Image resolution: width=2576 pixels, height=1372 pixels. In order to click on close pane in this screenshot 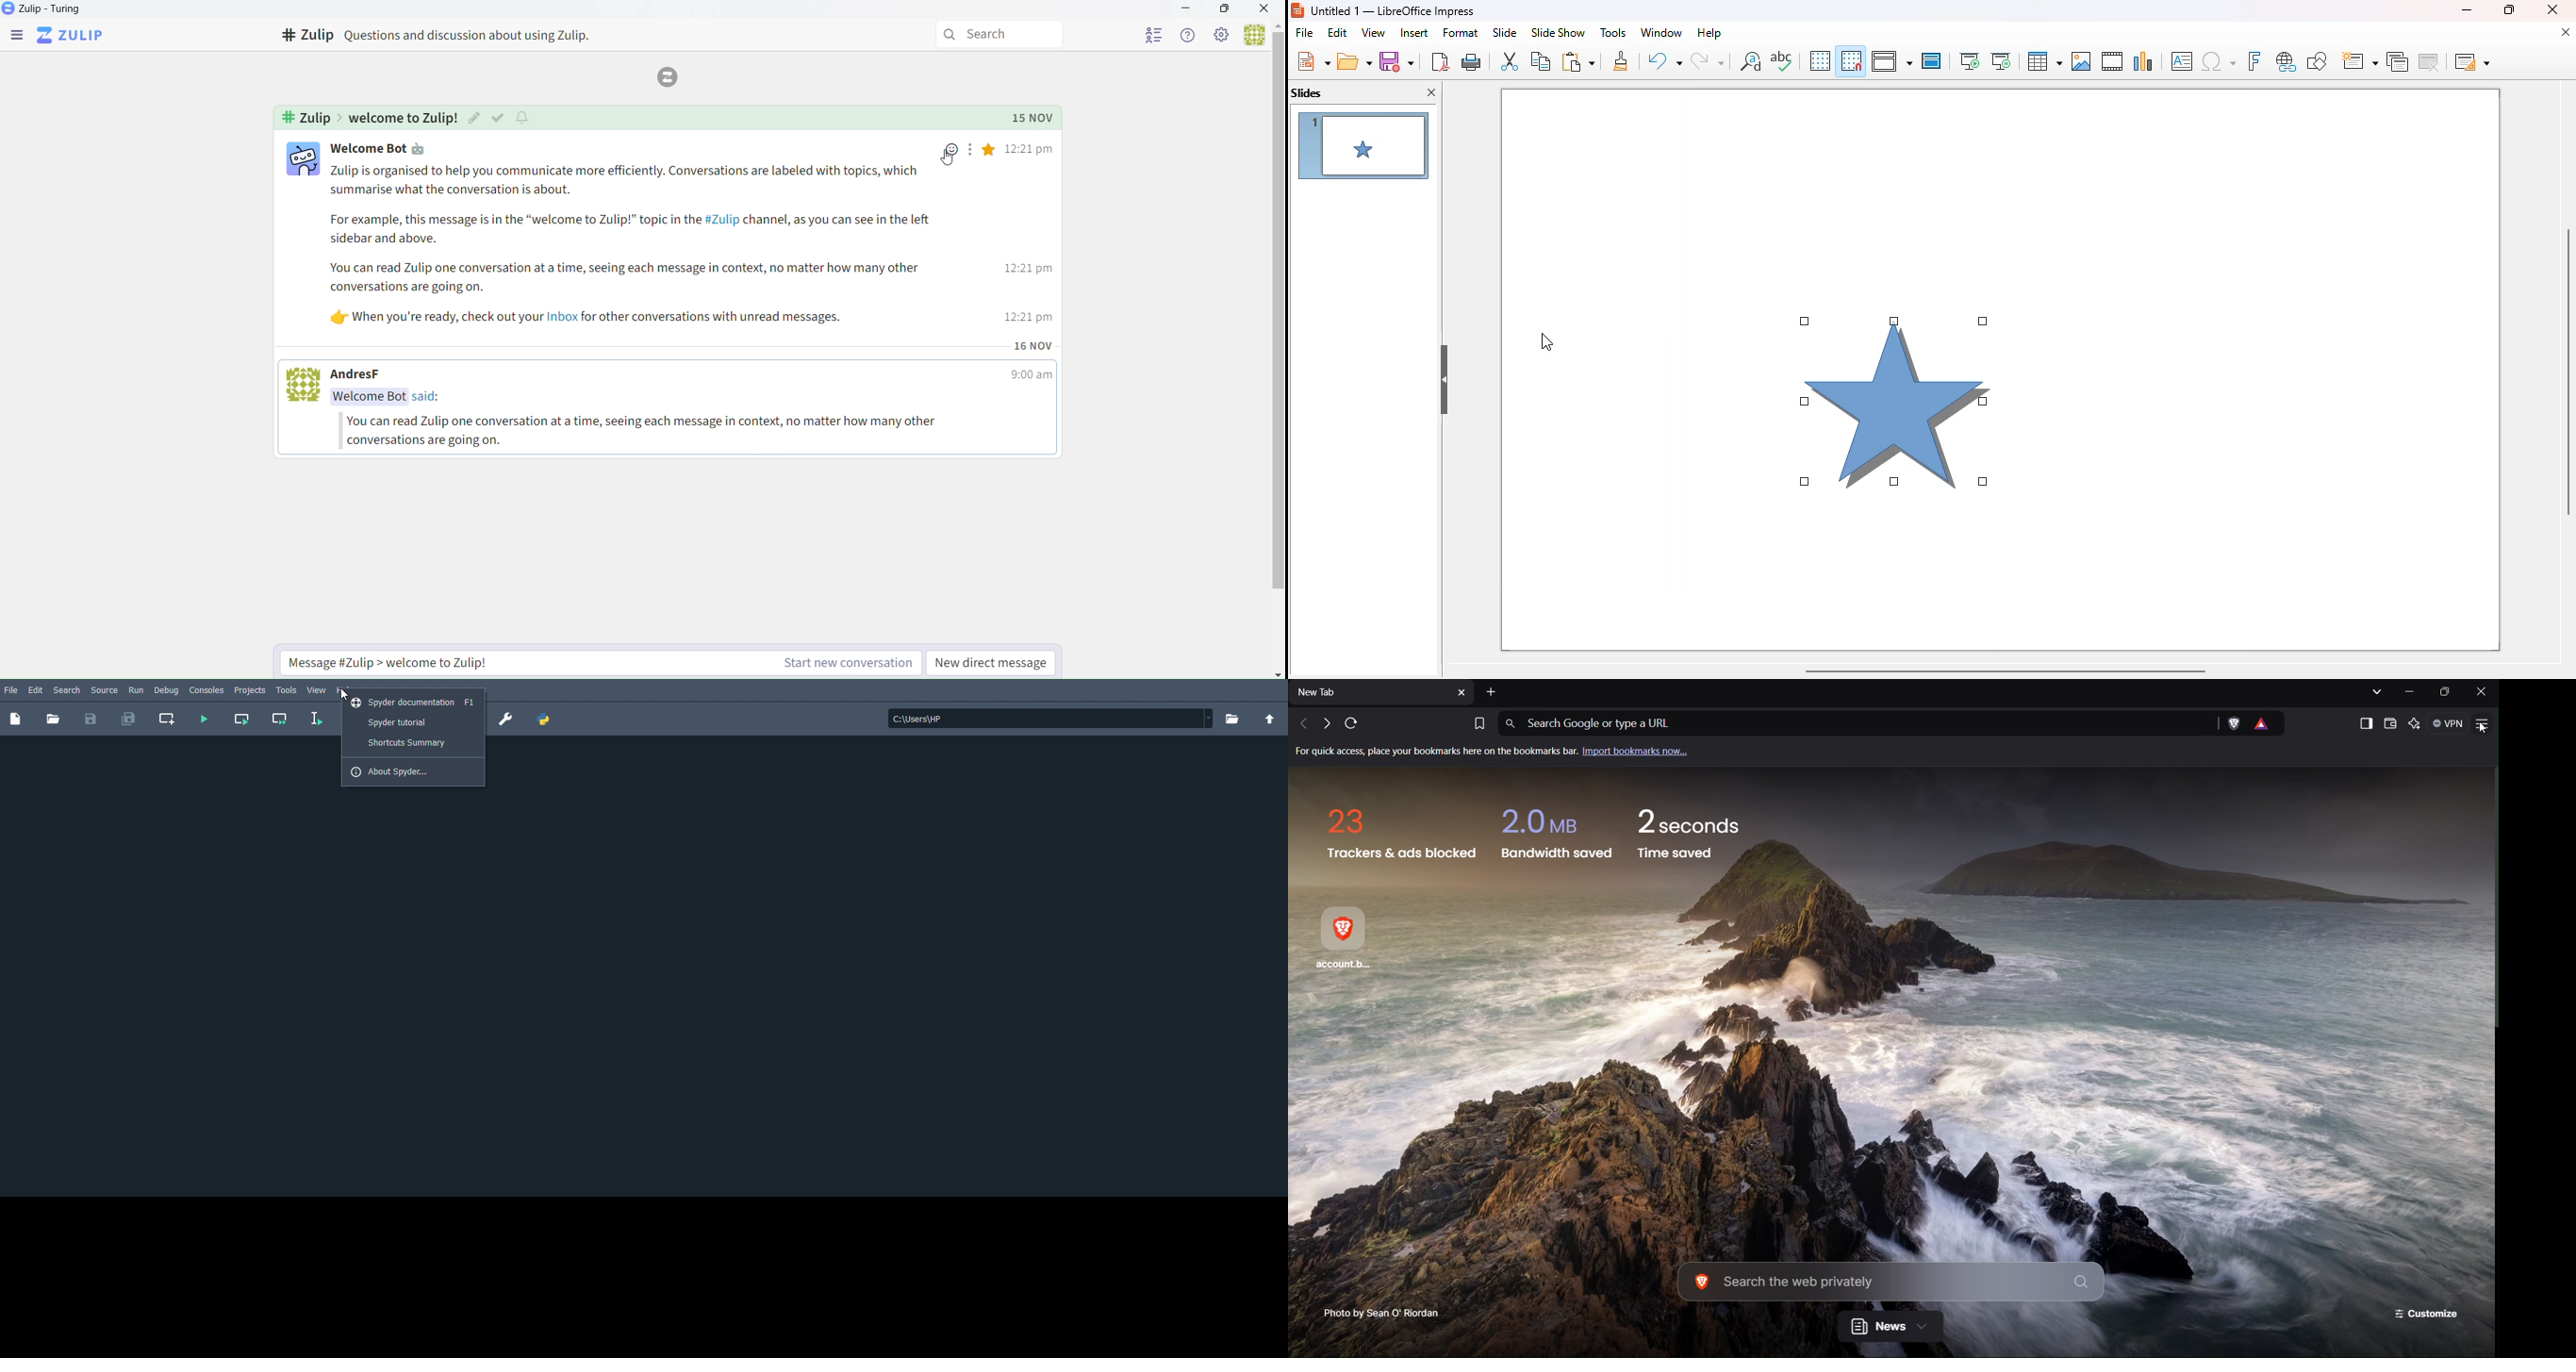, I will do `click(1433, 93)`.